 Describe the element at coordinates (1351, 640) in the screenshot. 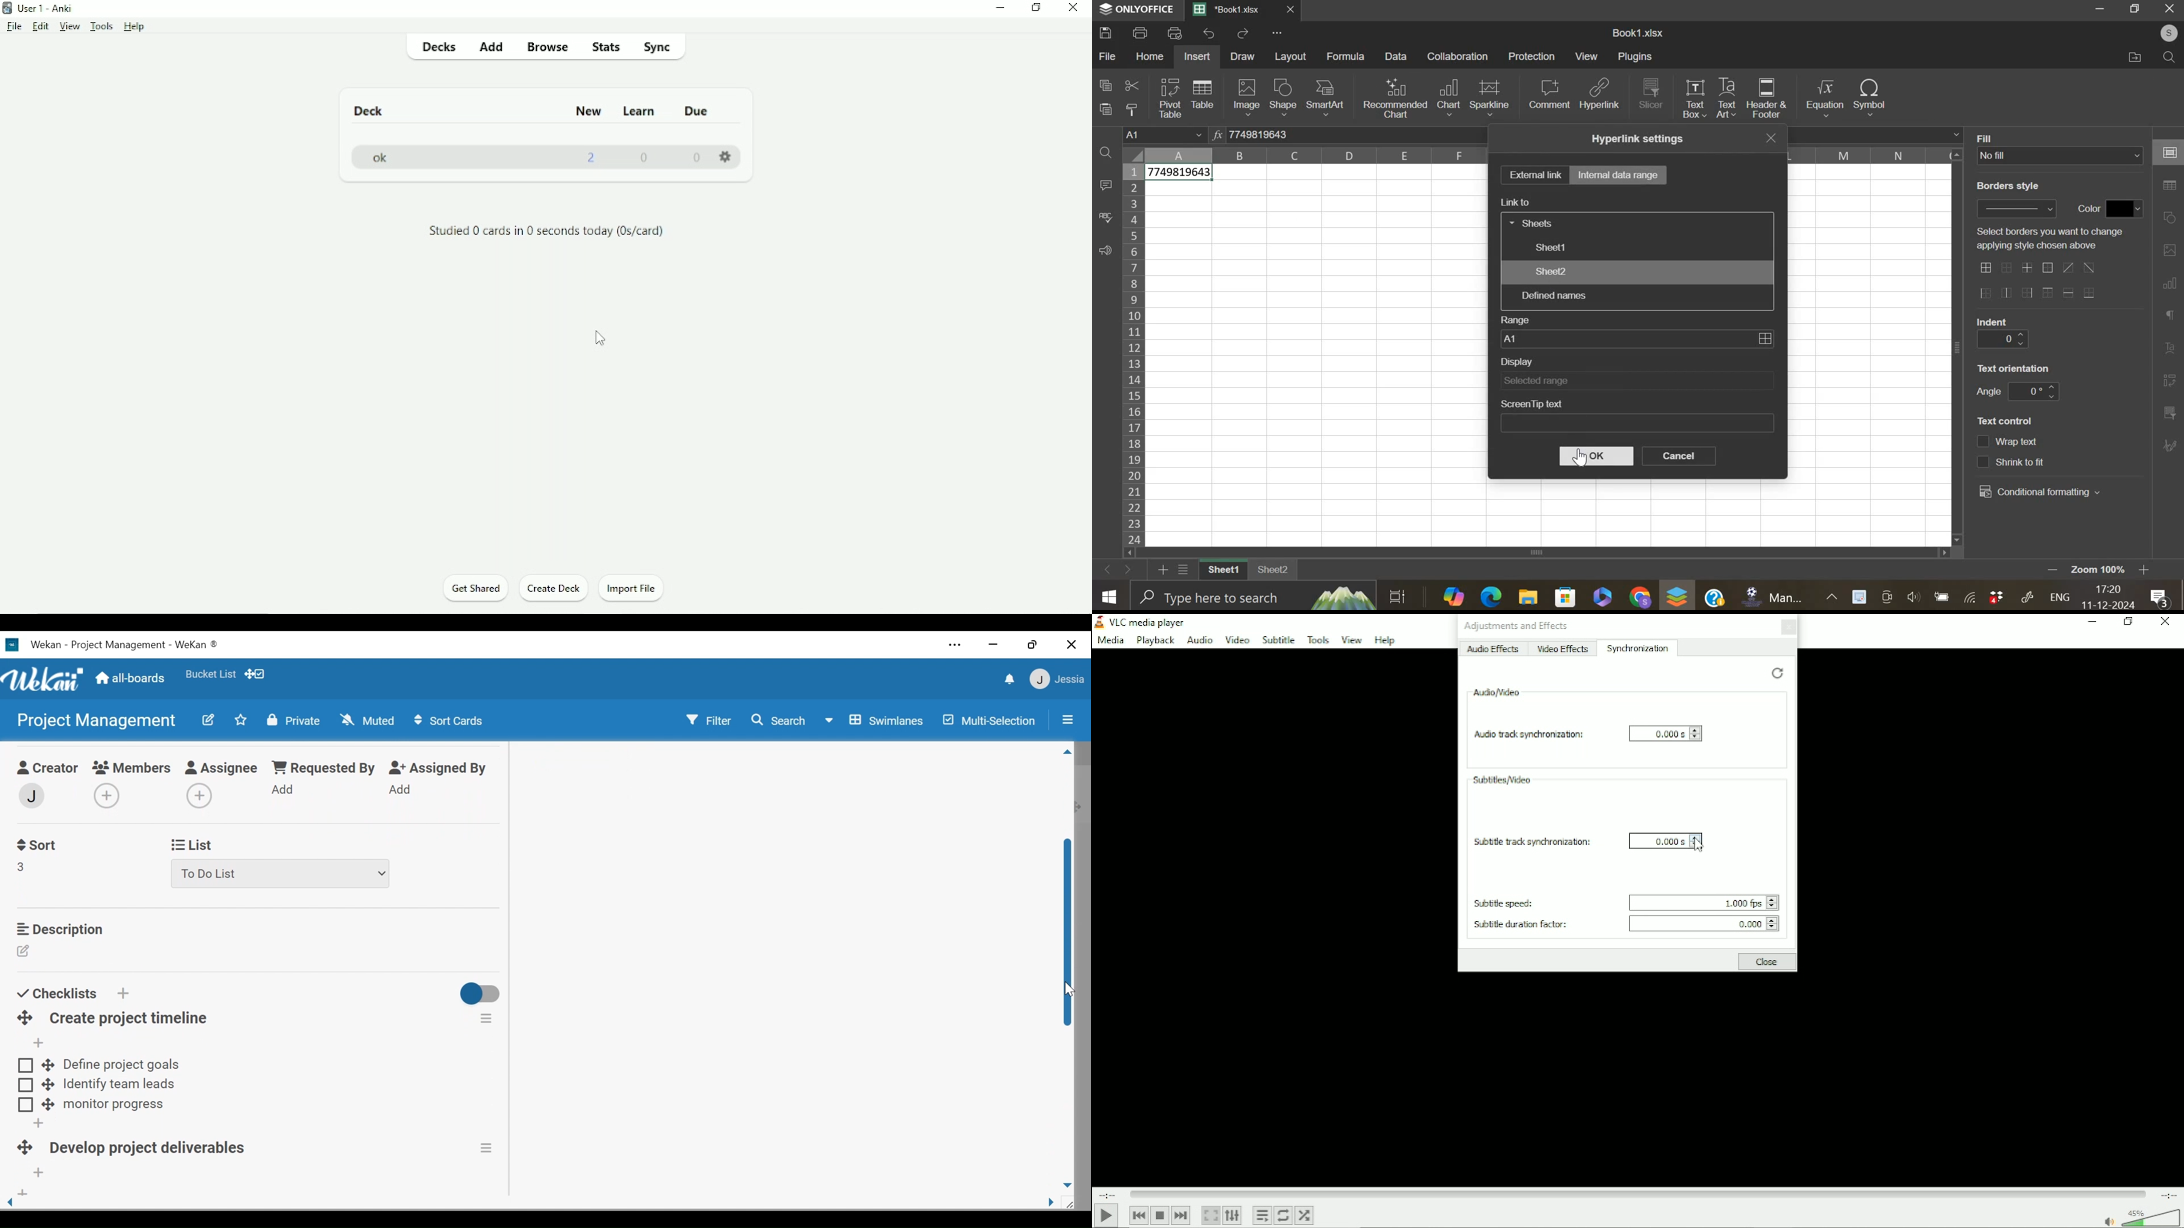

I see `View` at that location.